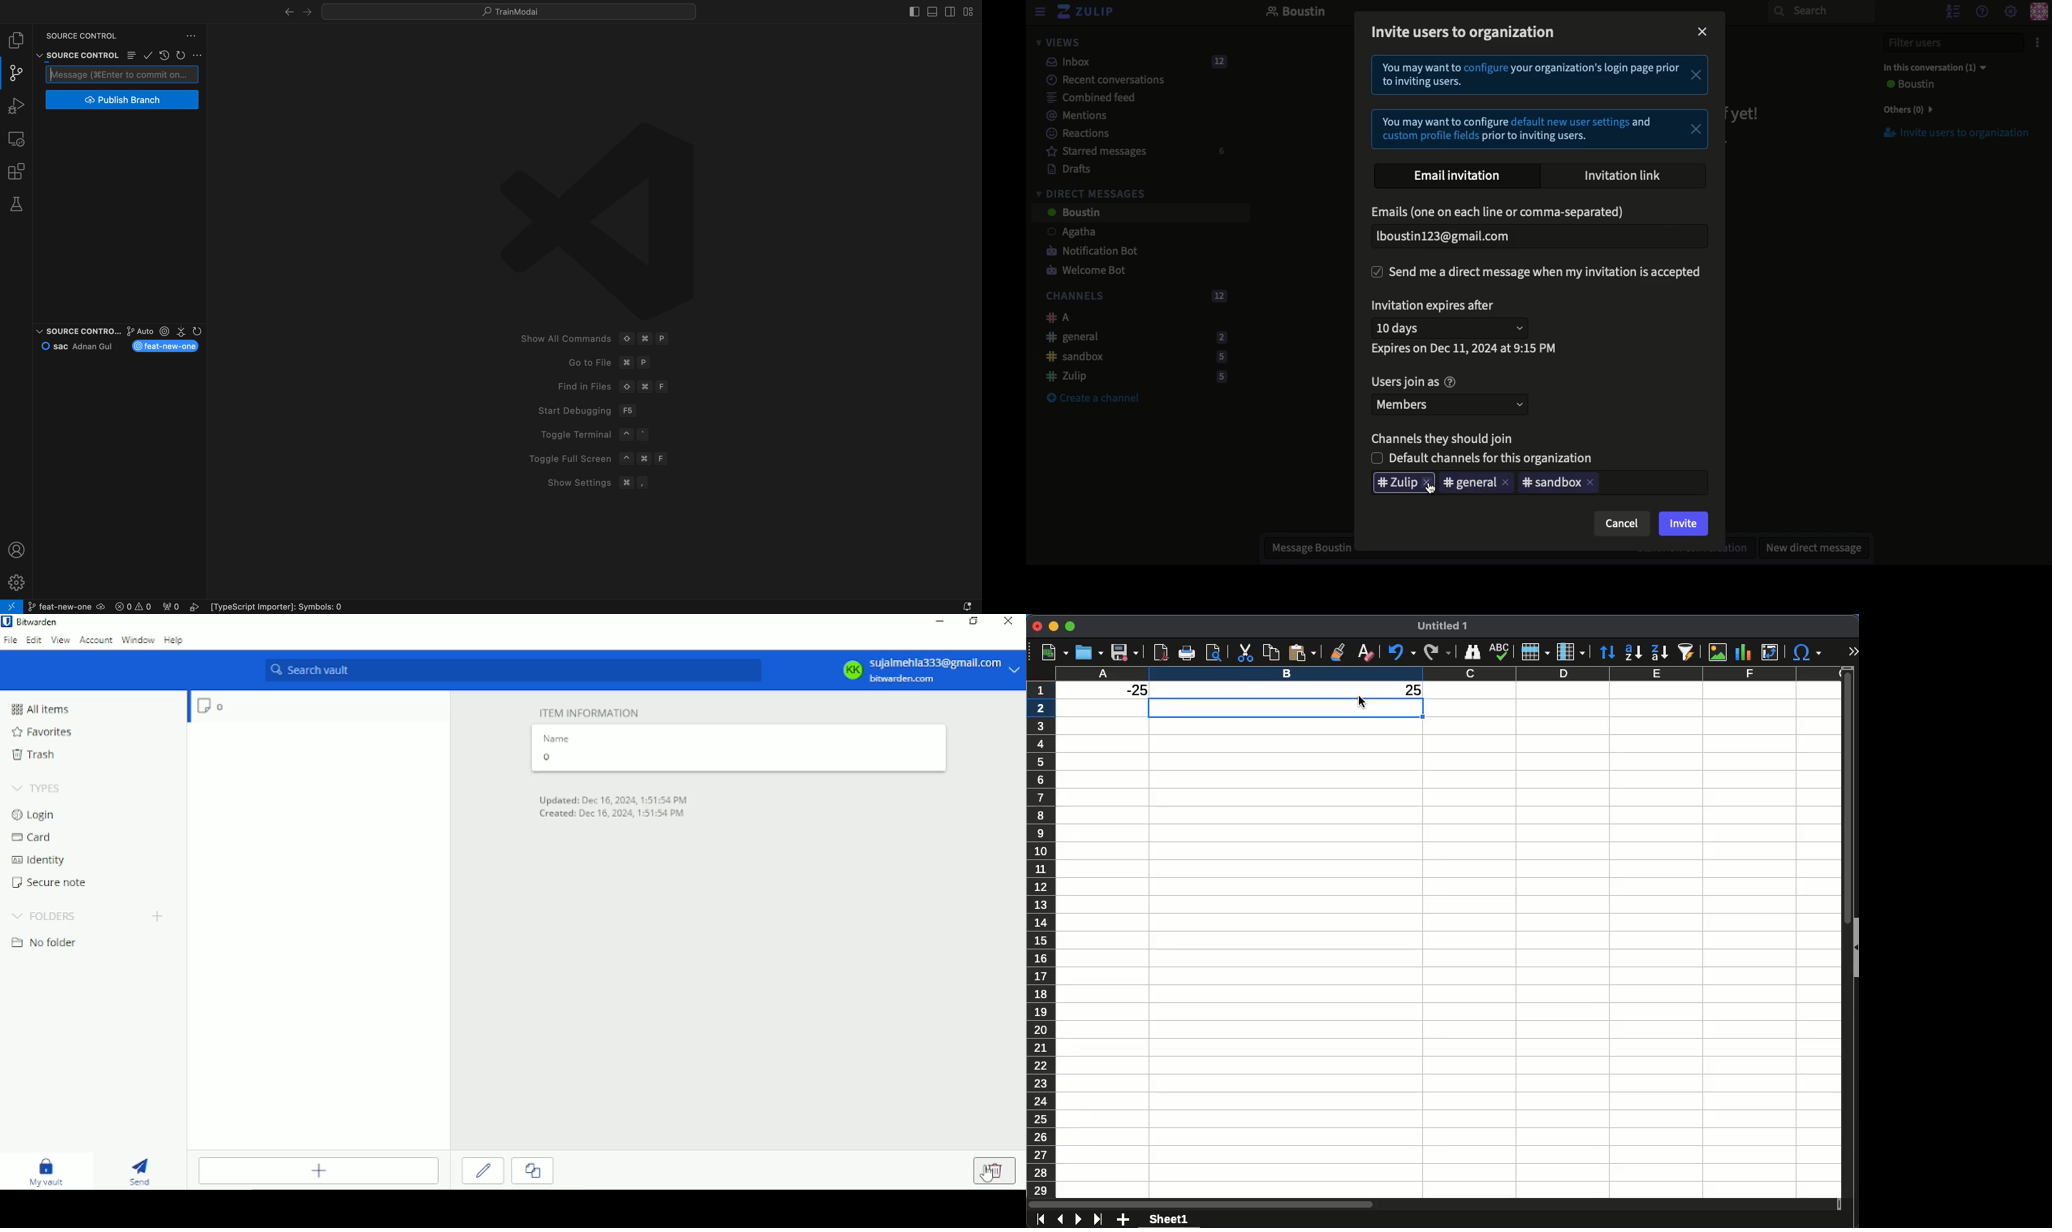  Describe the element at coordinates (1436, 307) in the screenshot. I see `Invitation expires after` at that location.